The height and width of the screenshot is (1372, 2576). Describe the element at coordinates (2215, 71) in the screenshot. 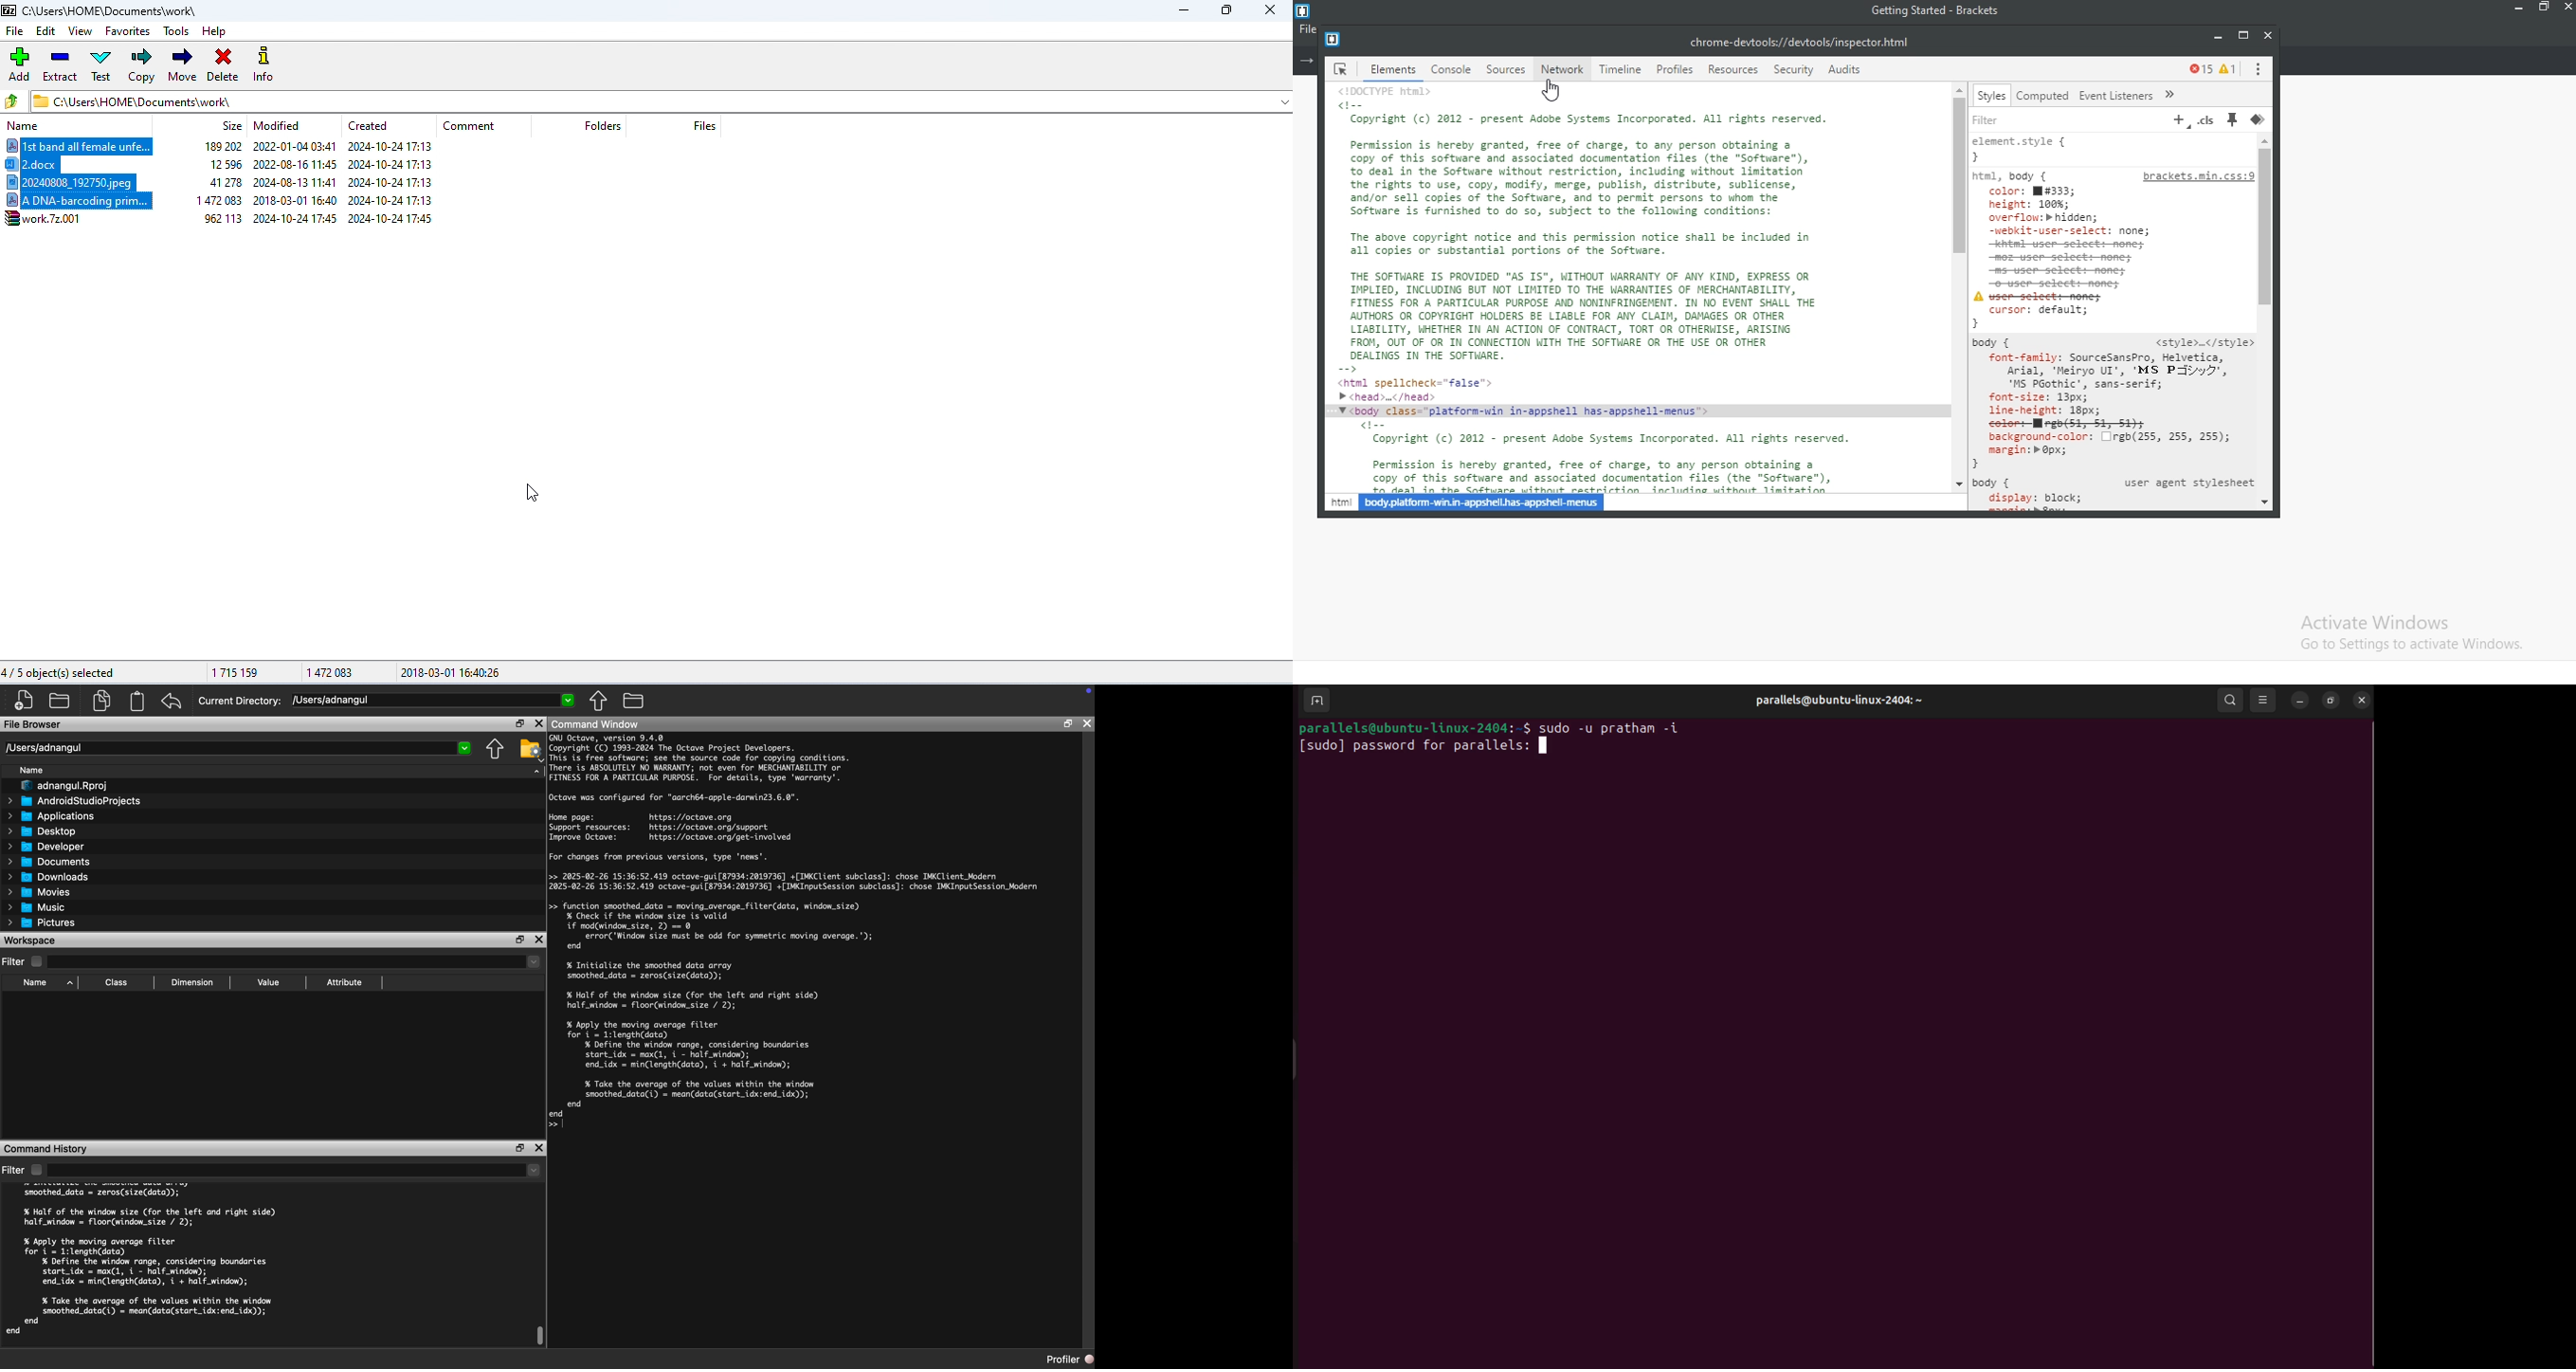

I see `error monitor` at that location.